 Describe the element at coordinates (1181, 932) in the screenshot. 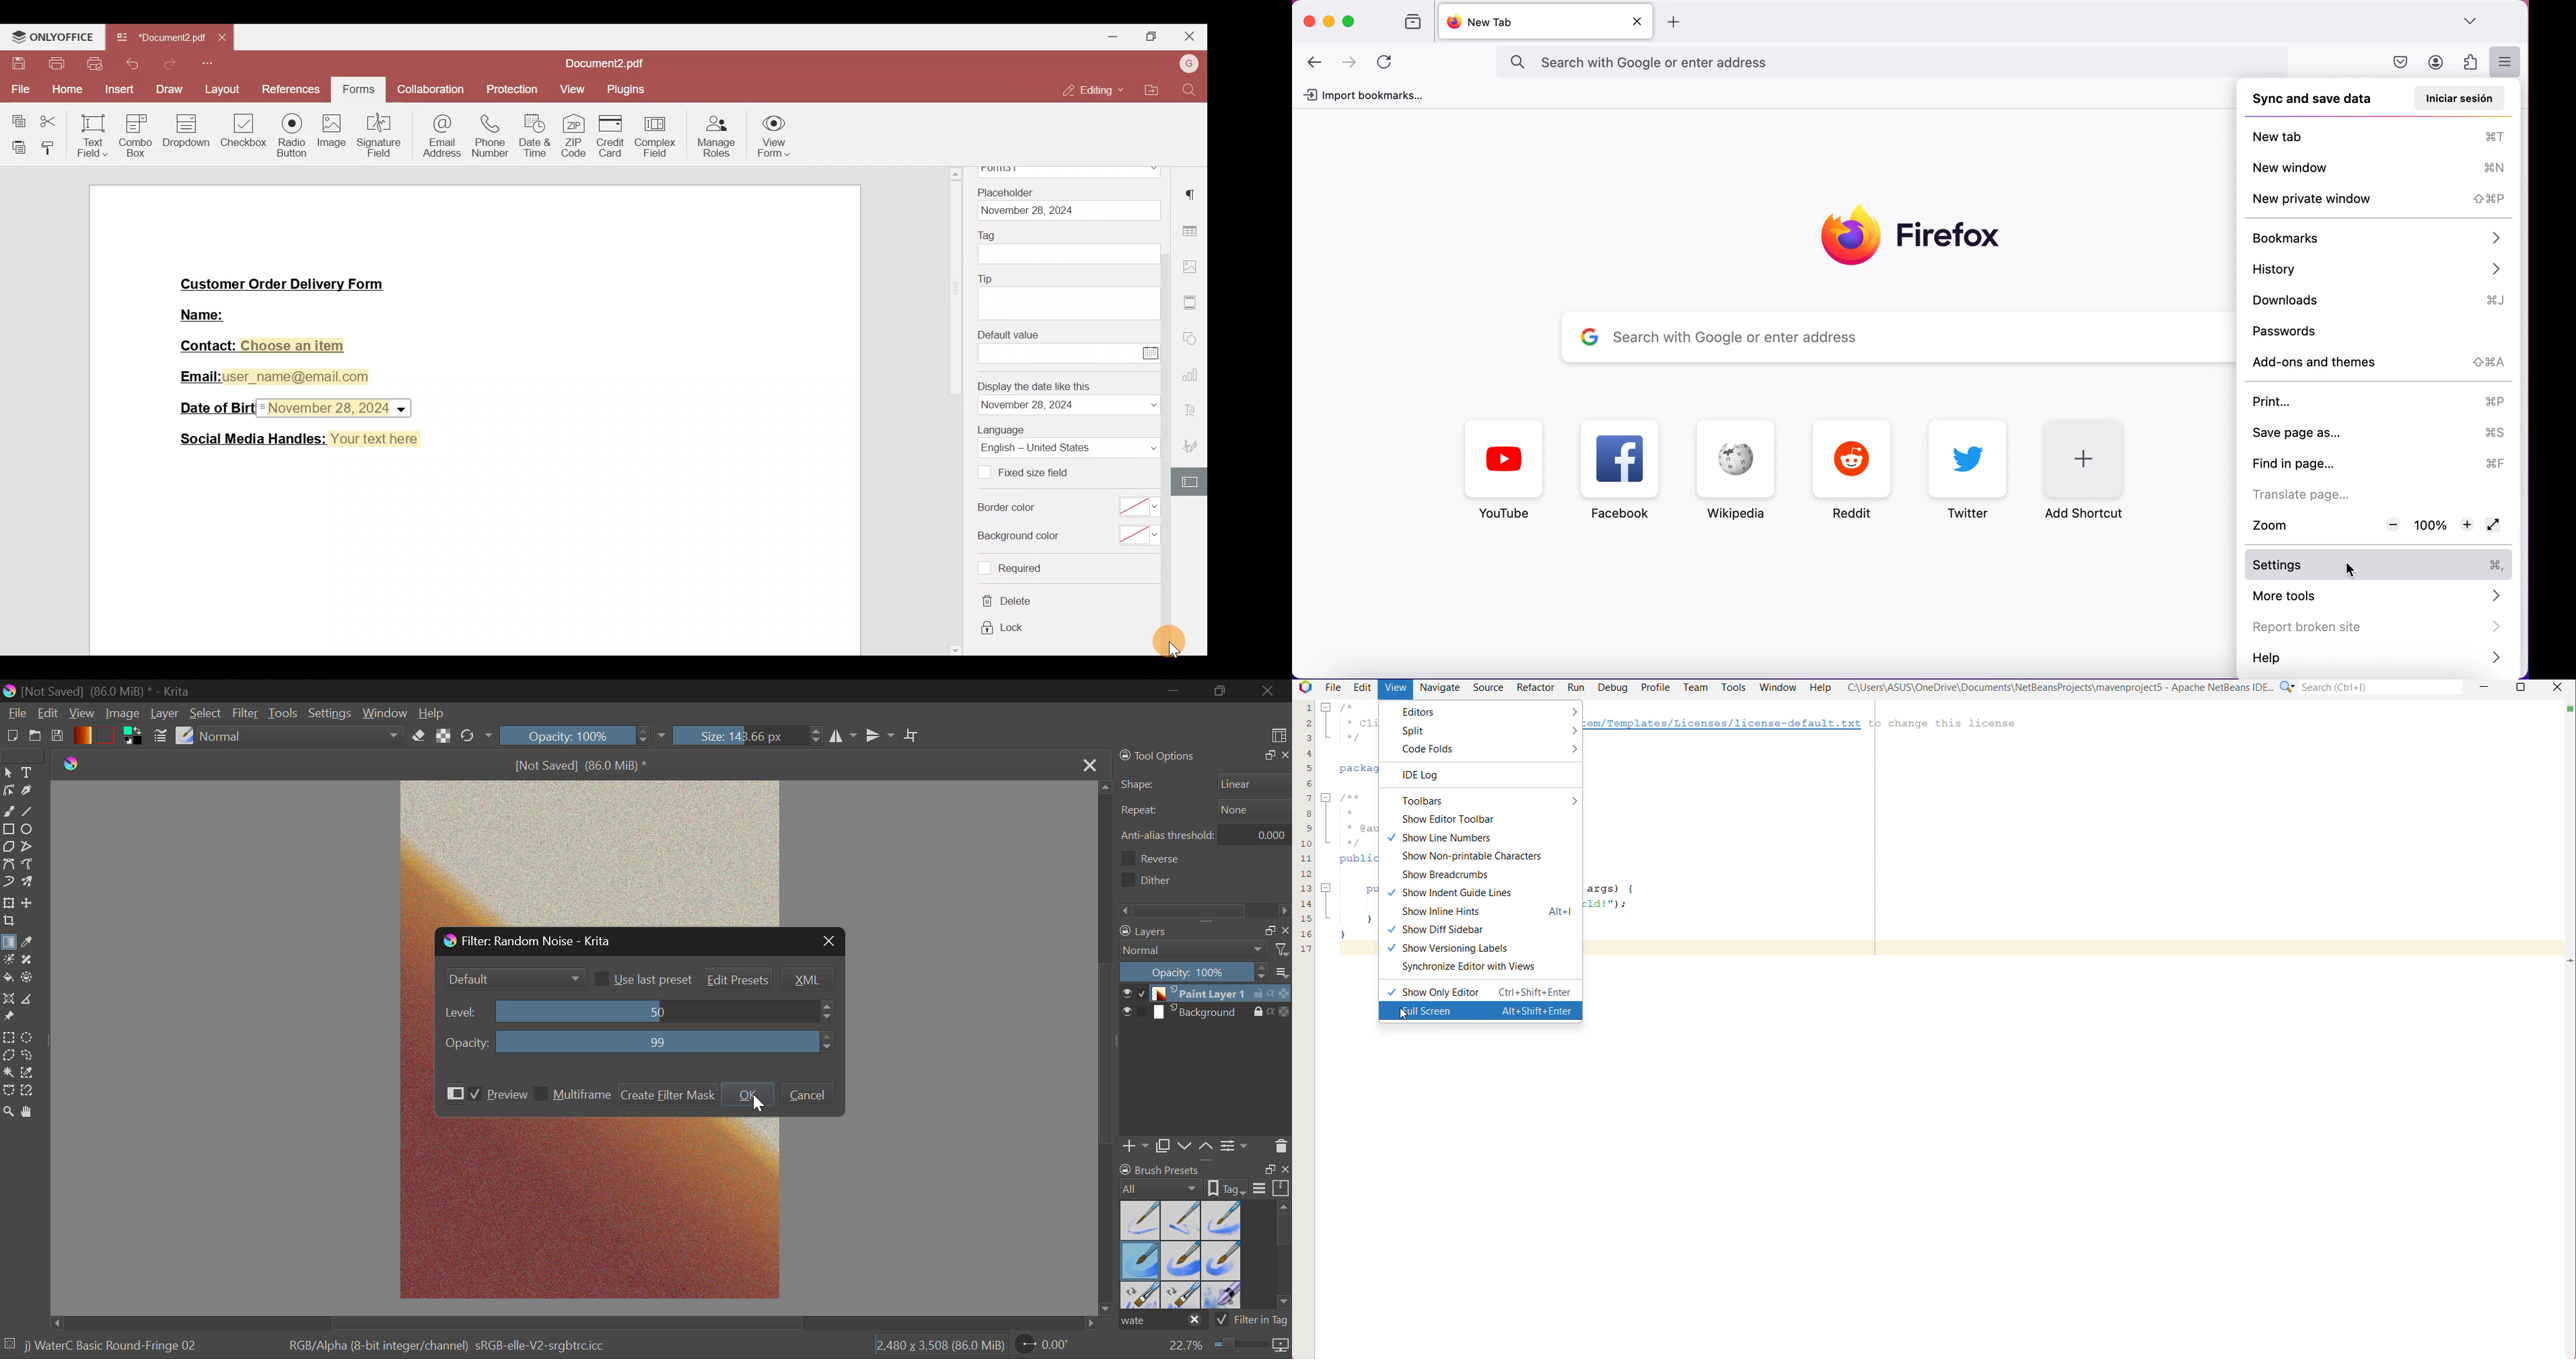

I see `layers` at that location.